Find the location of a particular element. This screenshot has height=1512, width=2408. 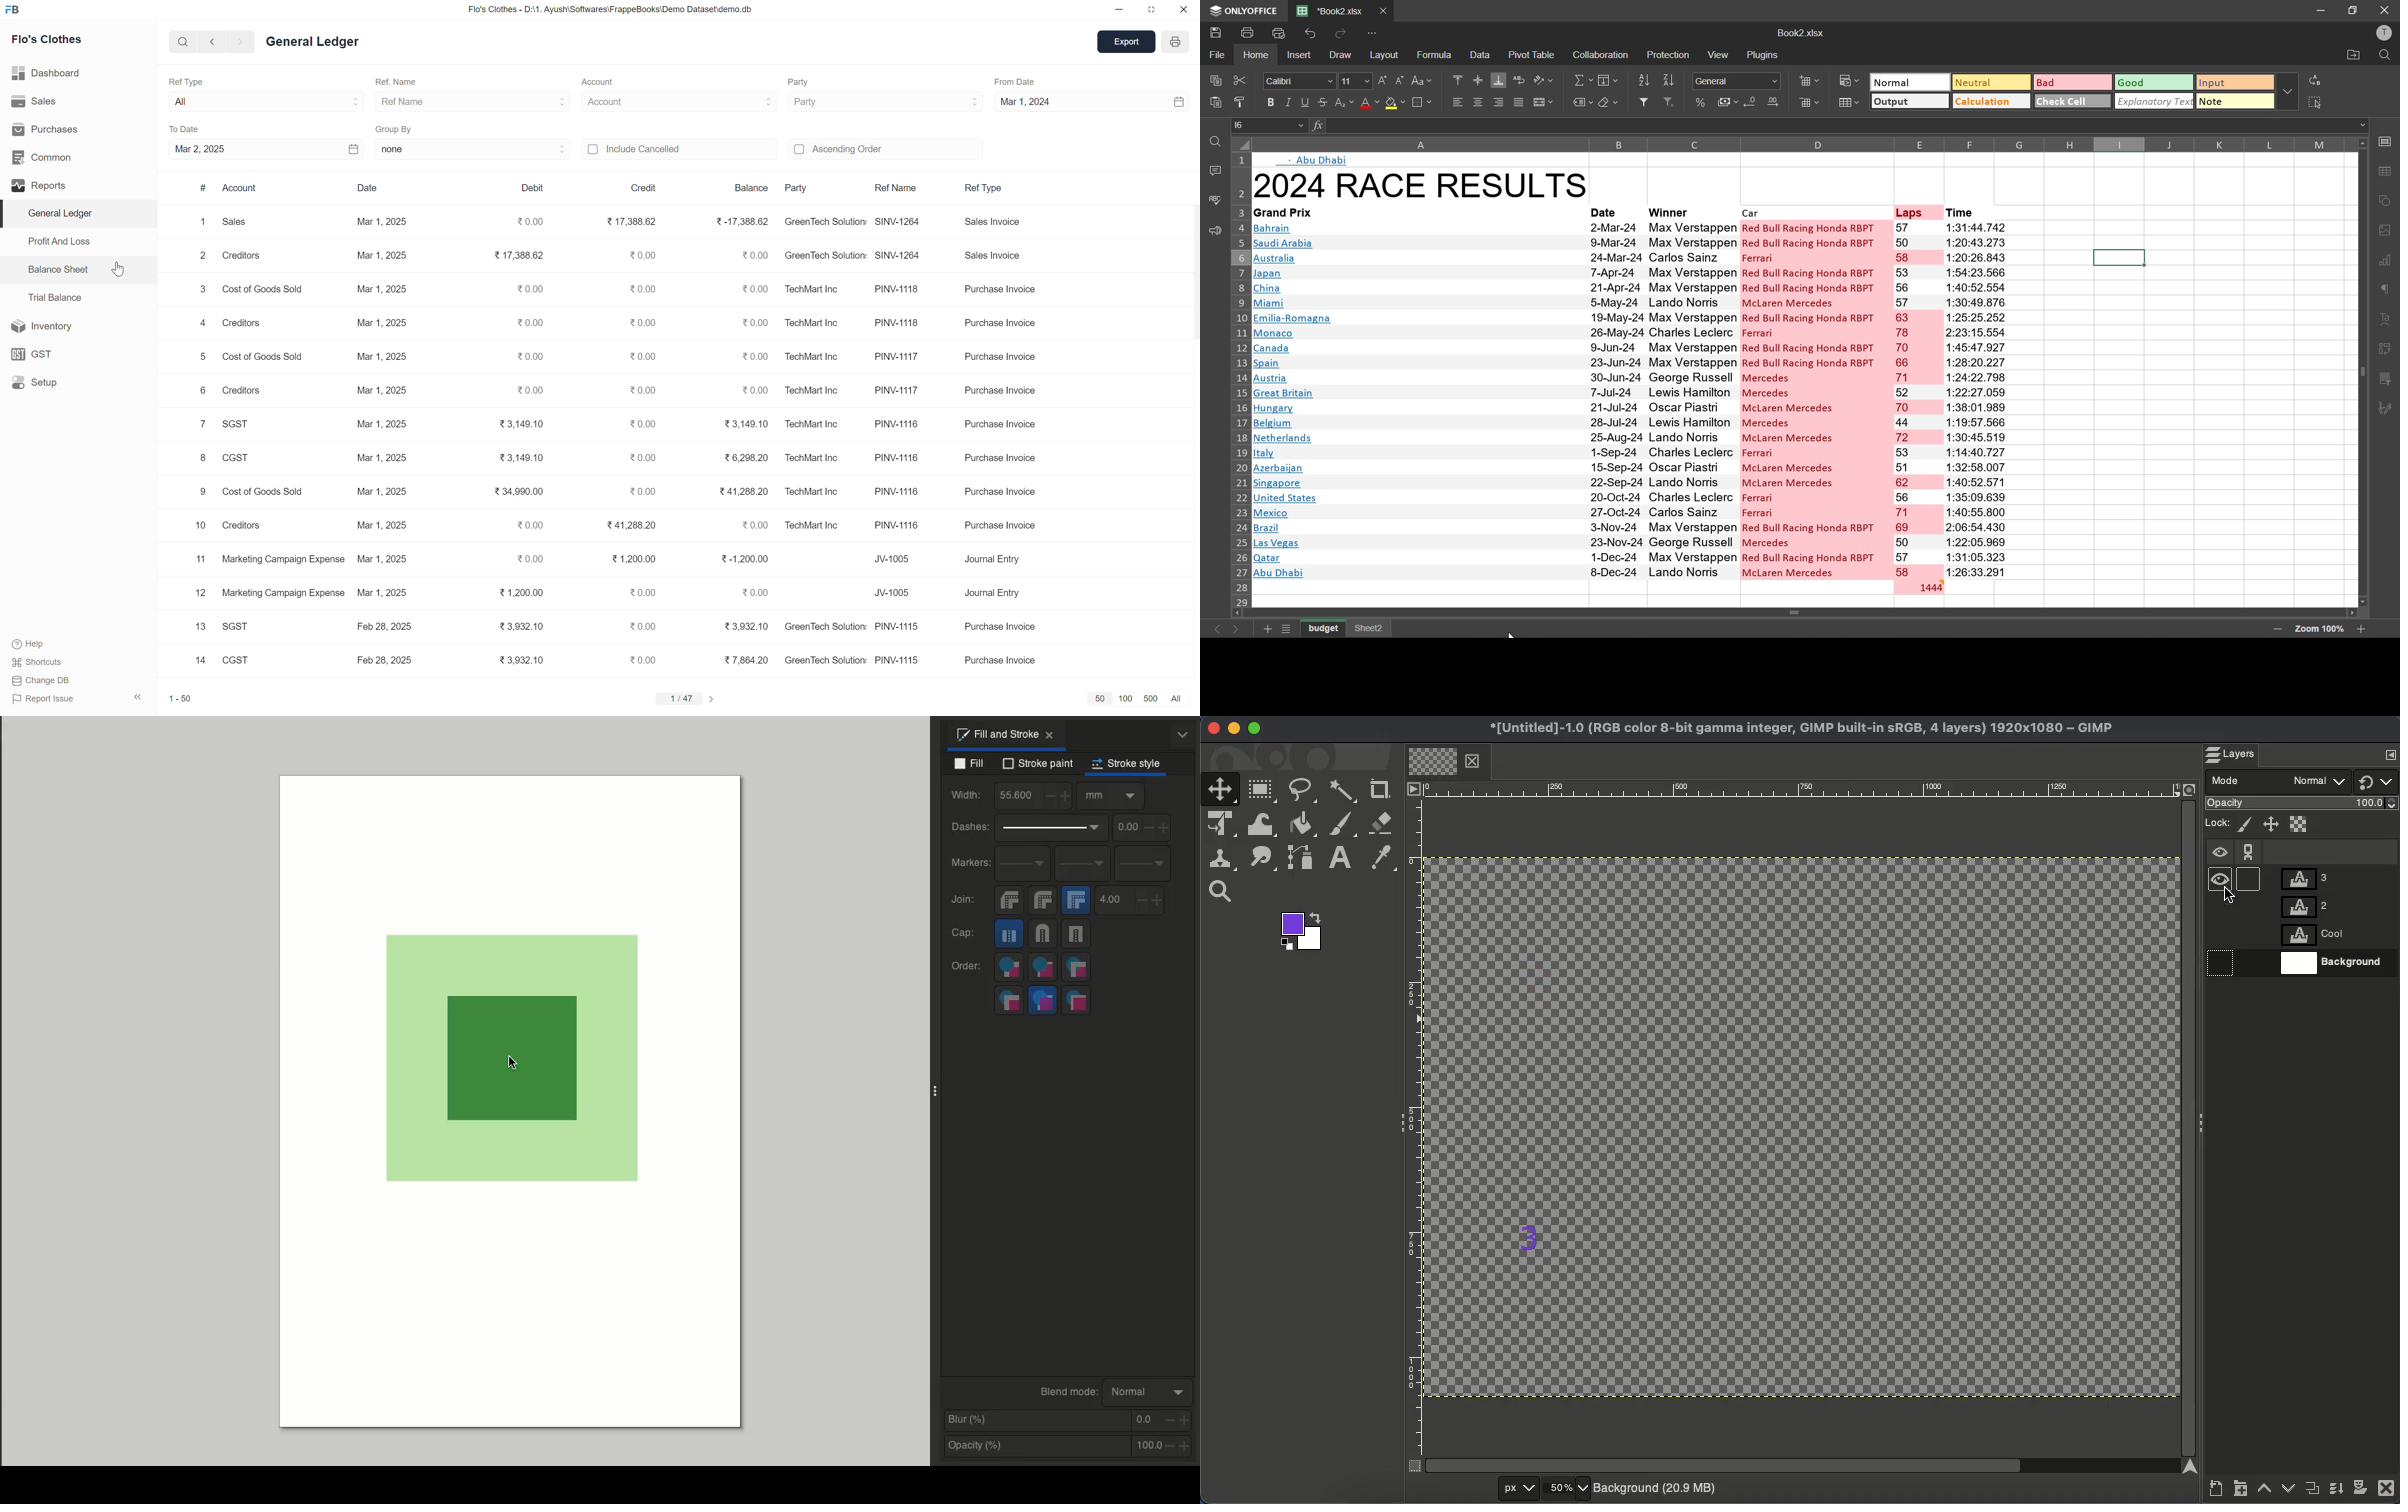

Alpha is located at coordinates (2300, 823).